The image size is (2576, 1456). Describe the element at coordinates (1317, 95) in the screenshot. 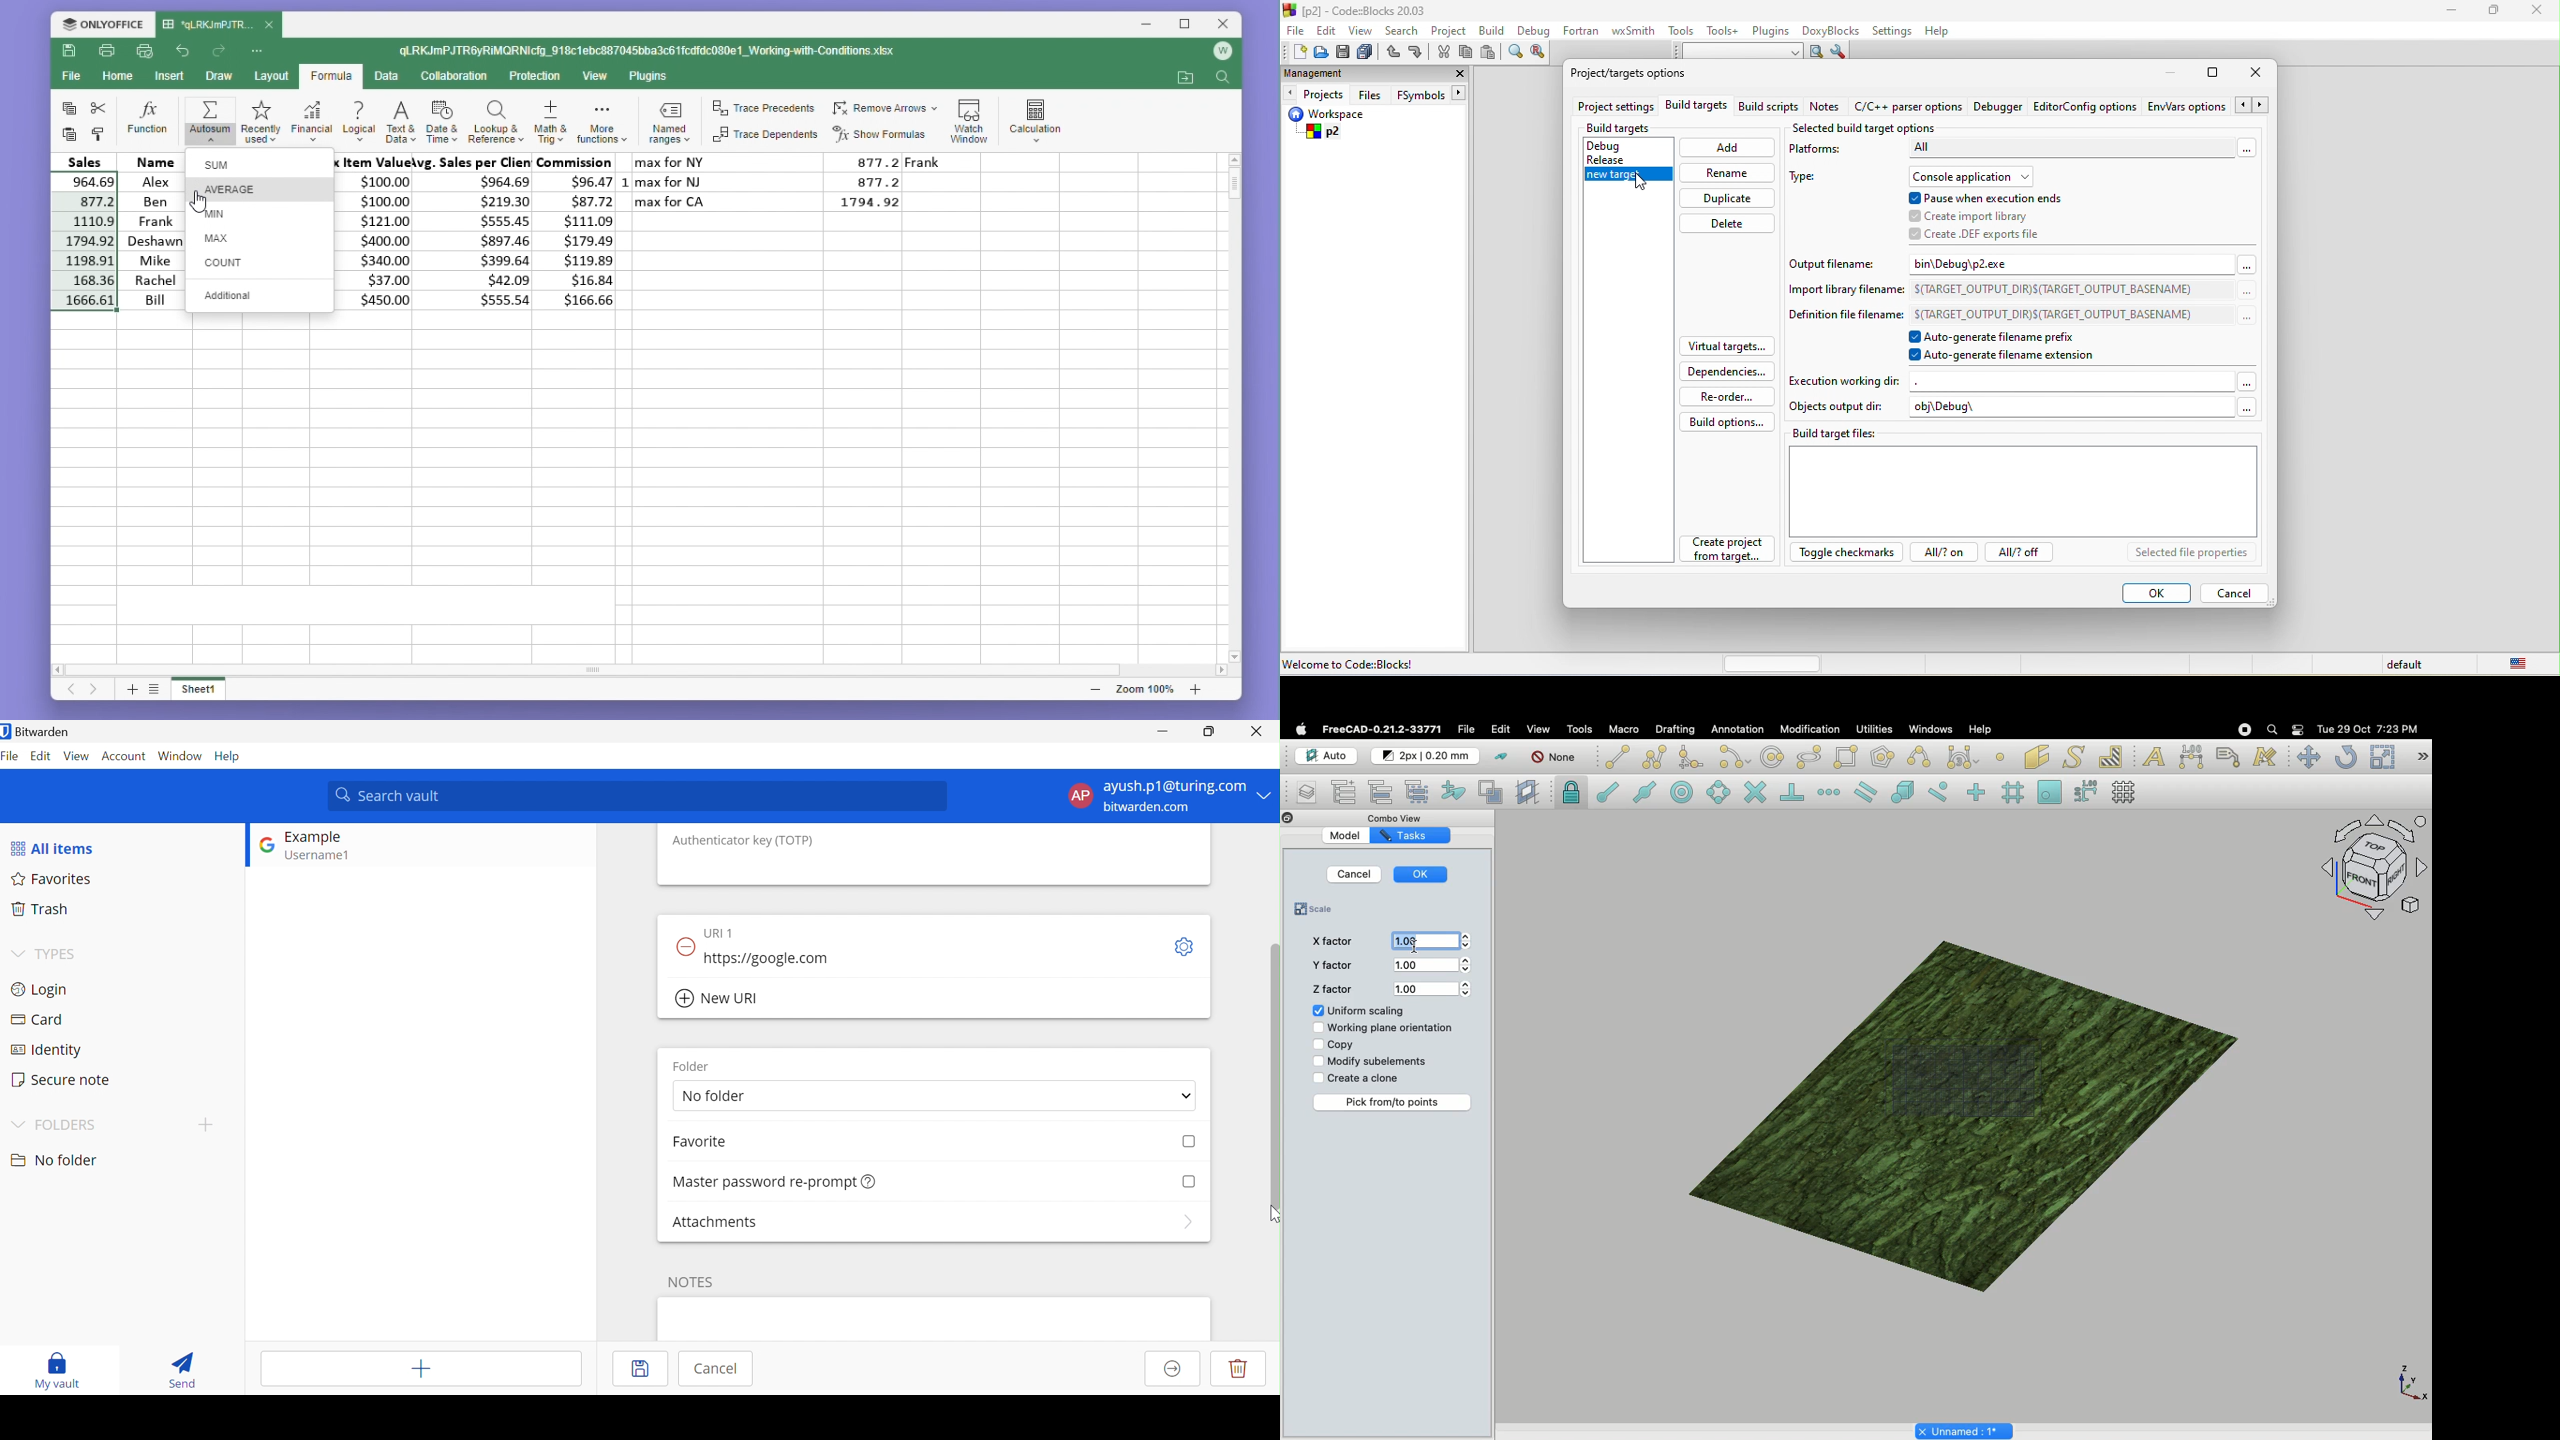

I see `projects` at that location.